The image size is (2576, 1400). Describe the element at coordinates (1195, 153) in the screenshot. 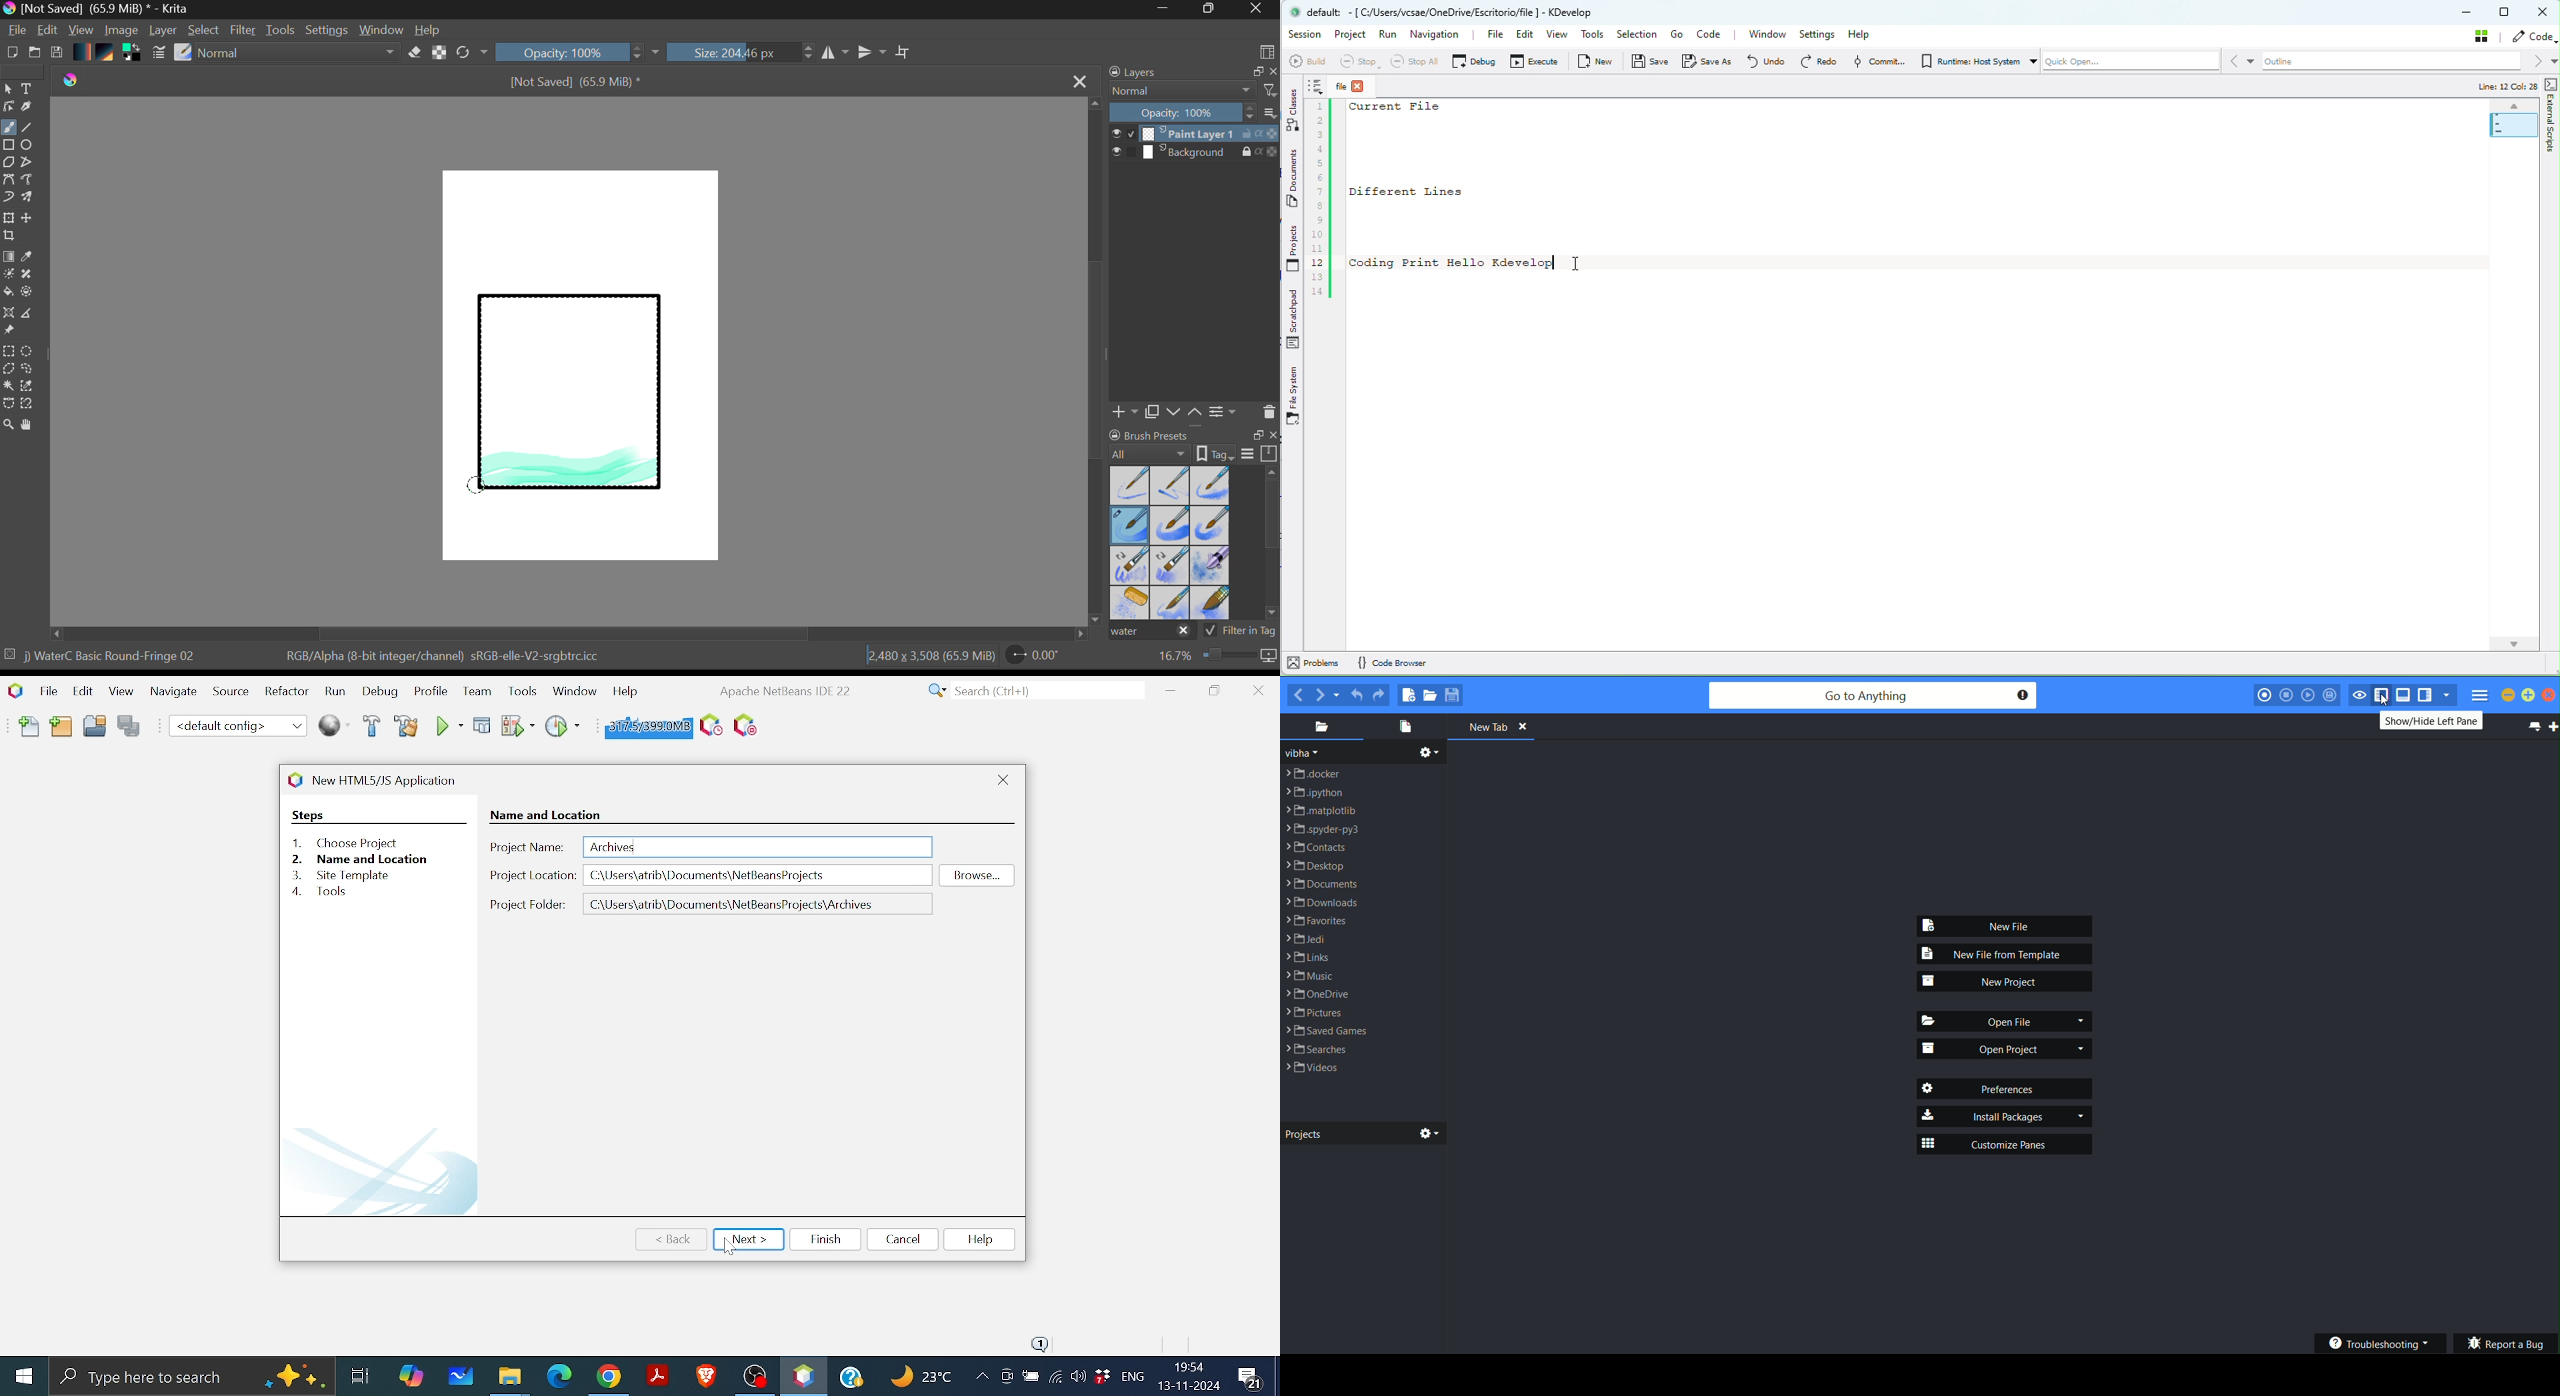

I see `Background Layer` at that location.